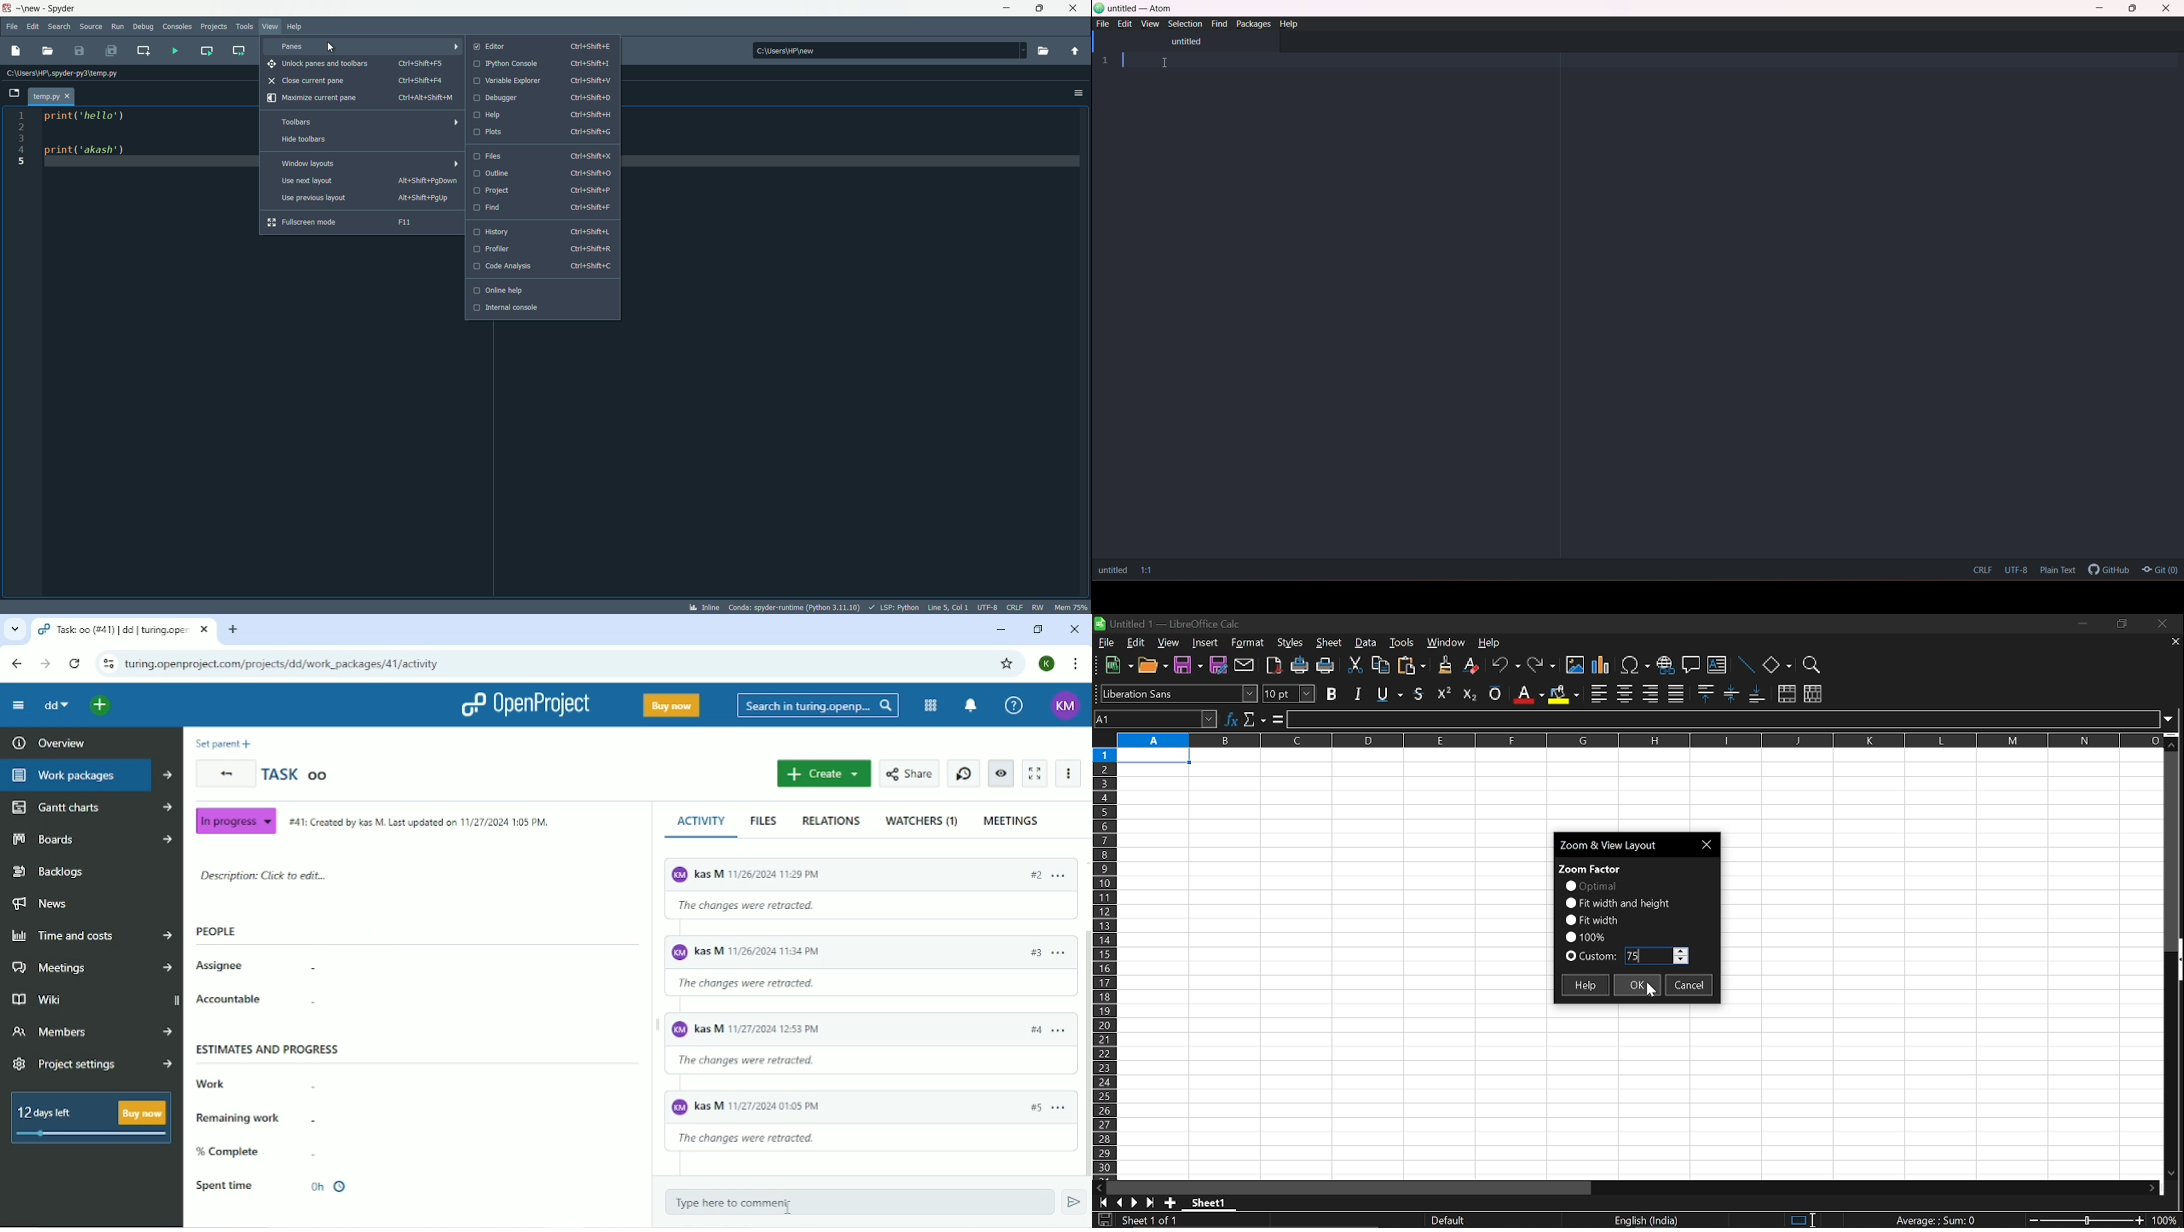 This screenshot has width=2184, height=1232. What do you see at coordinates (1648, 1220) in the screenshot?
I see `current language` at bounding box center [1648, 1220].